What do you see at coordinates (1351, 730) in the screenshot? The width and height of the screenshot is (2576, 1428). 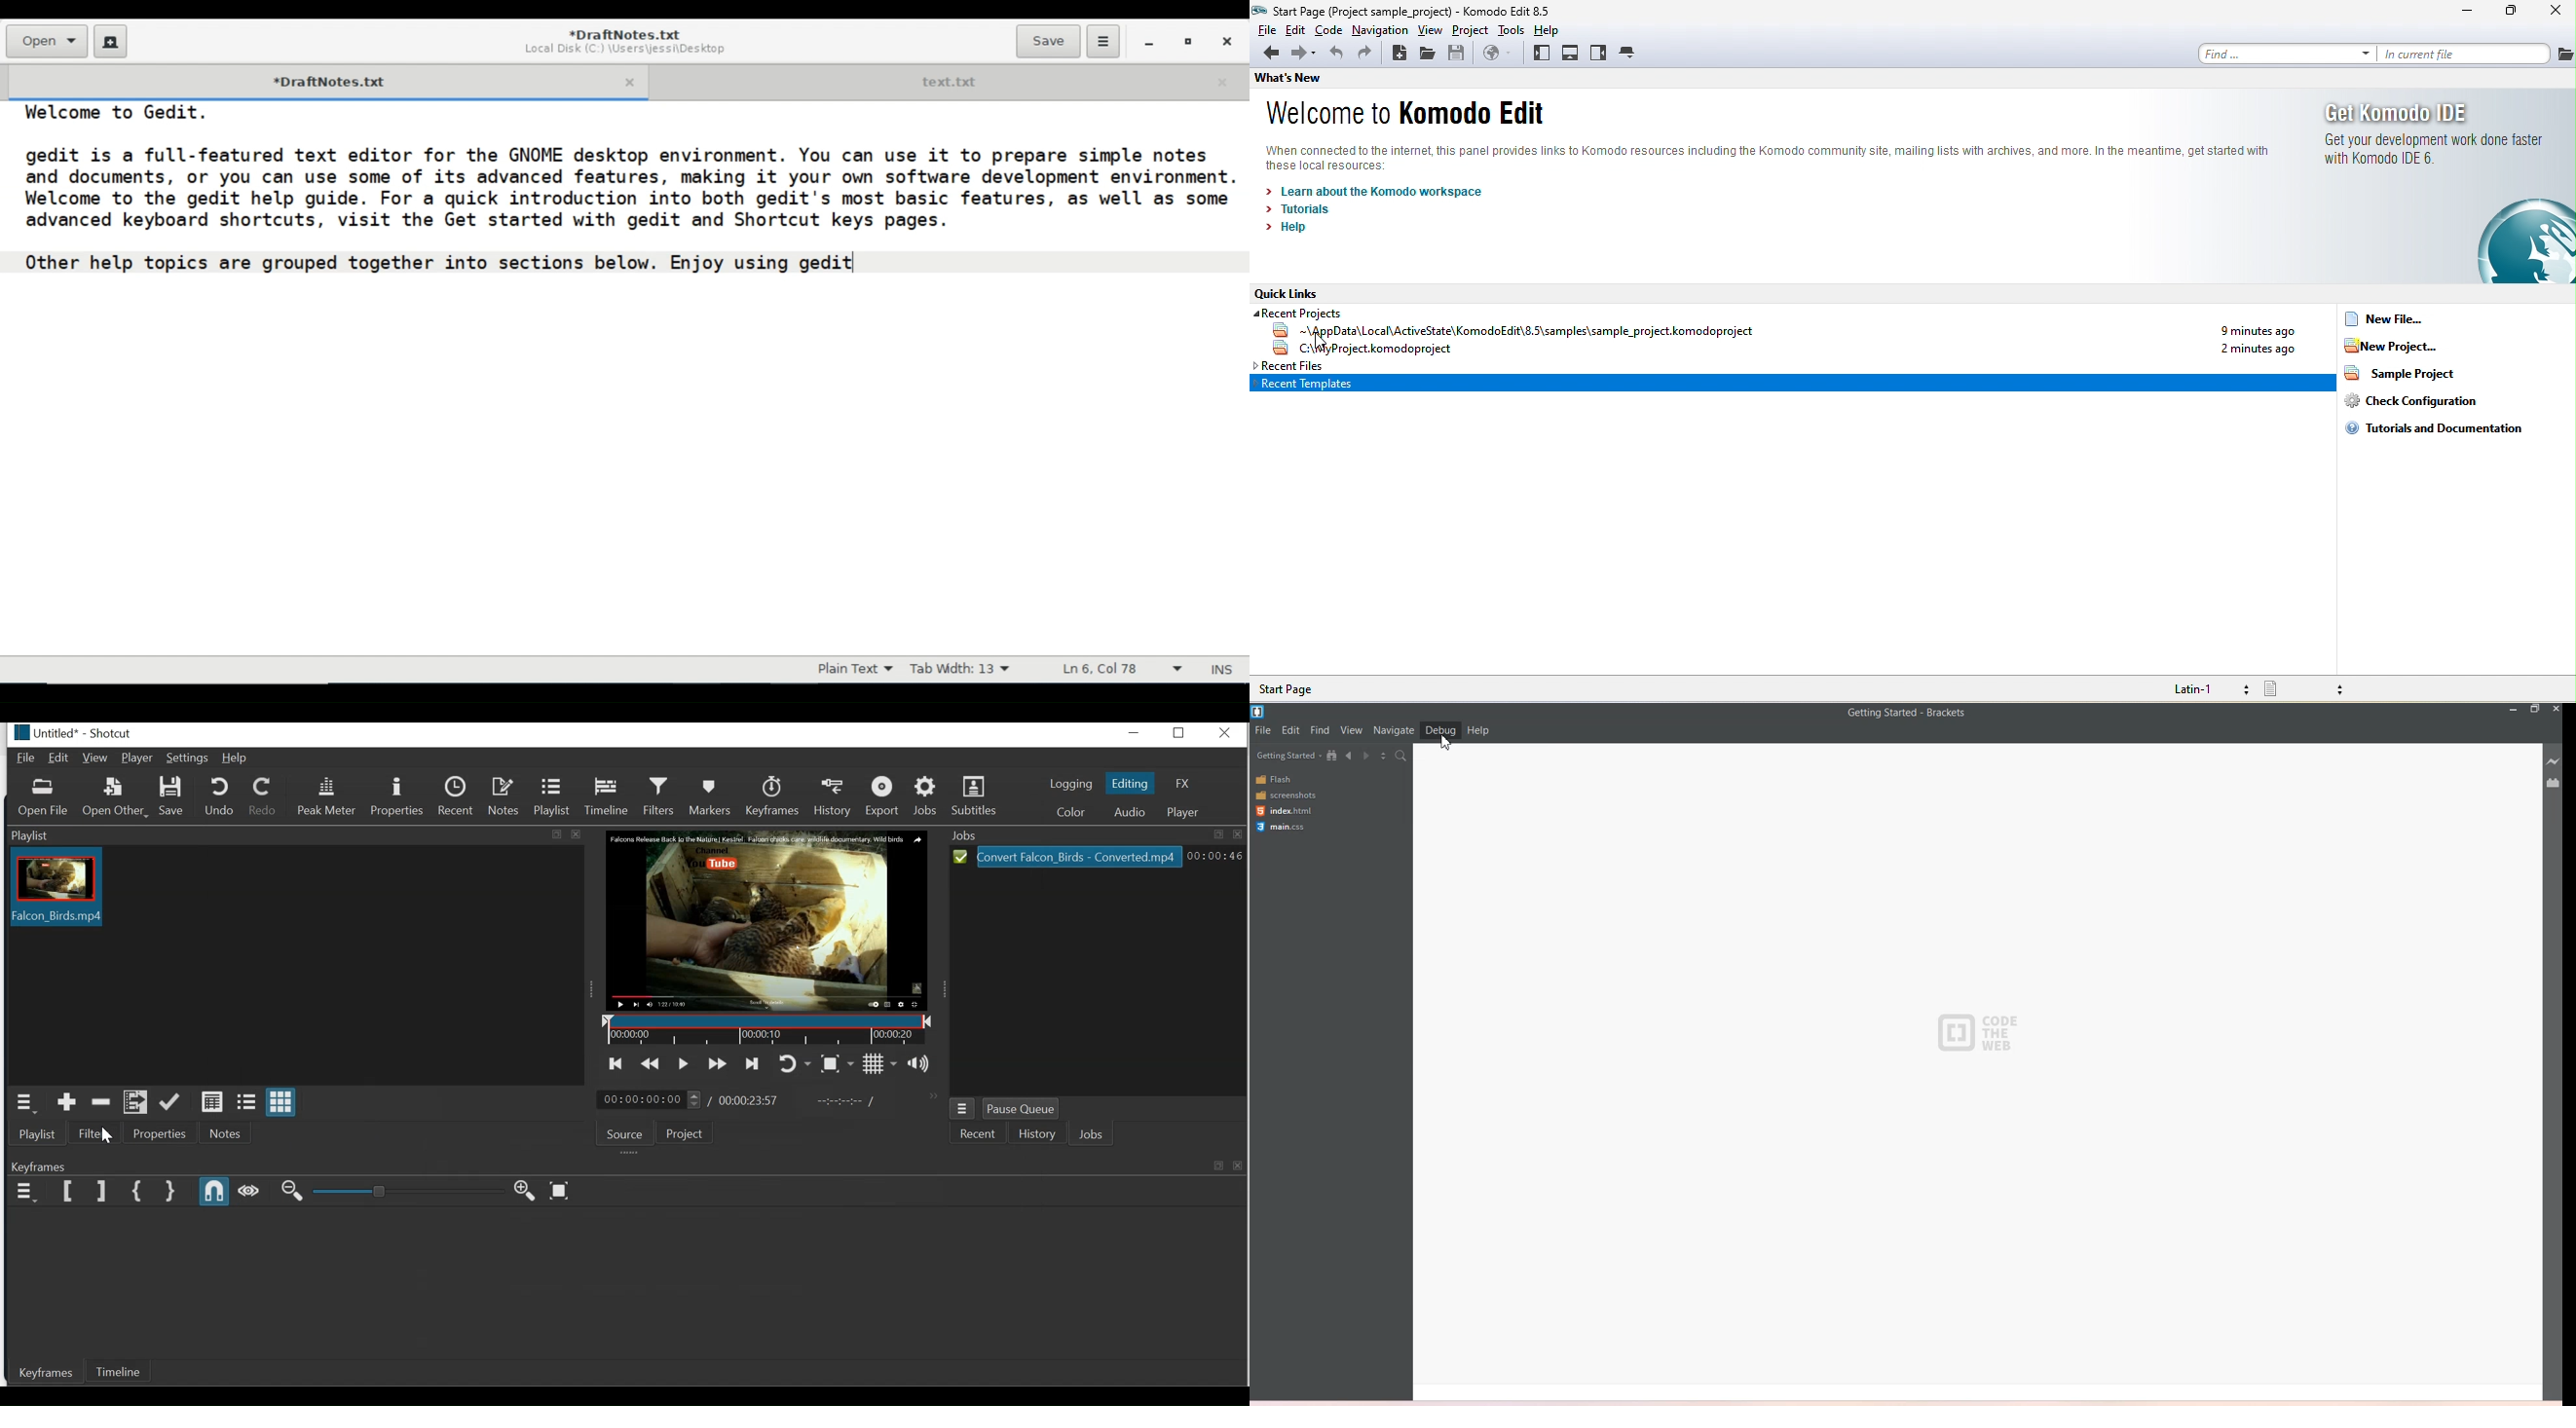 I see `View` at bounding box center [1351, 730].